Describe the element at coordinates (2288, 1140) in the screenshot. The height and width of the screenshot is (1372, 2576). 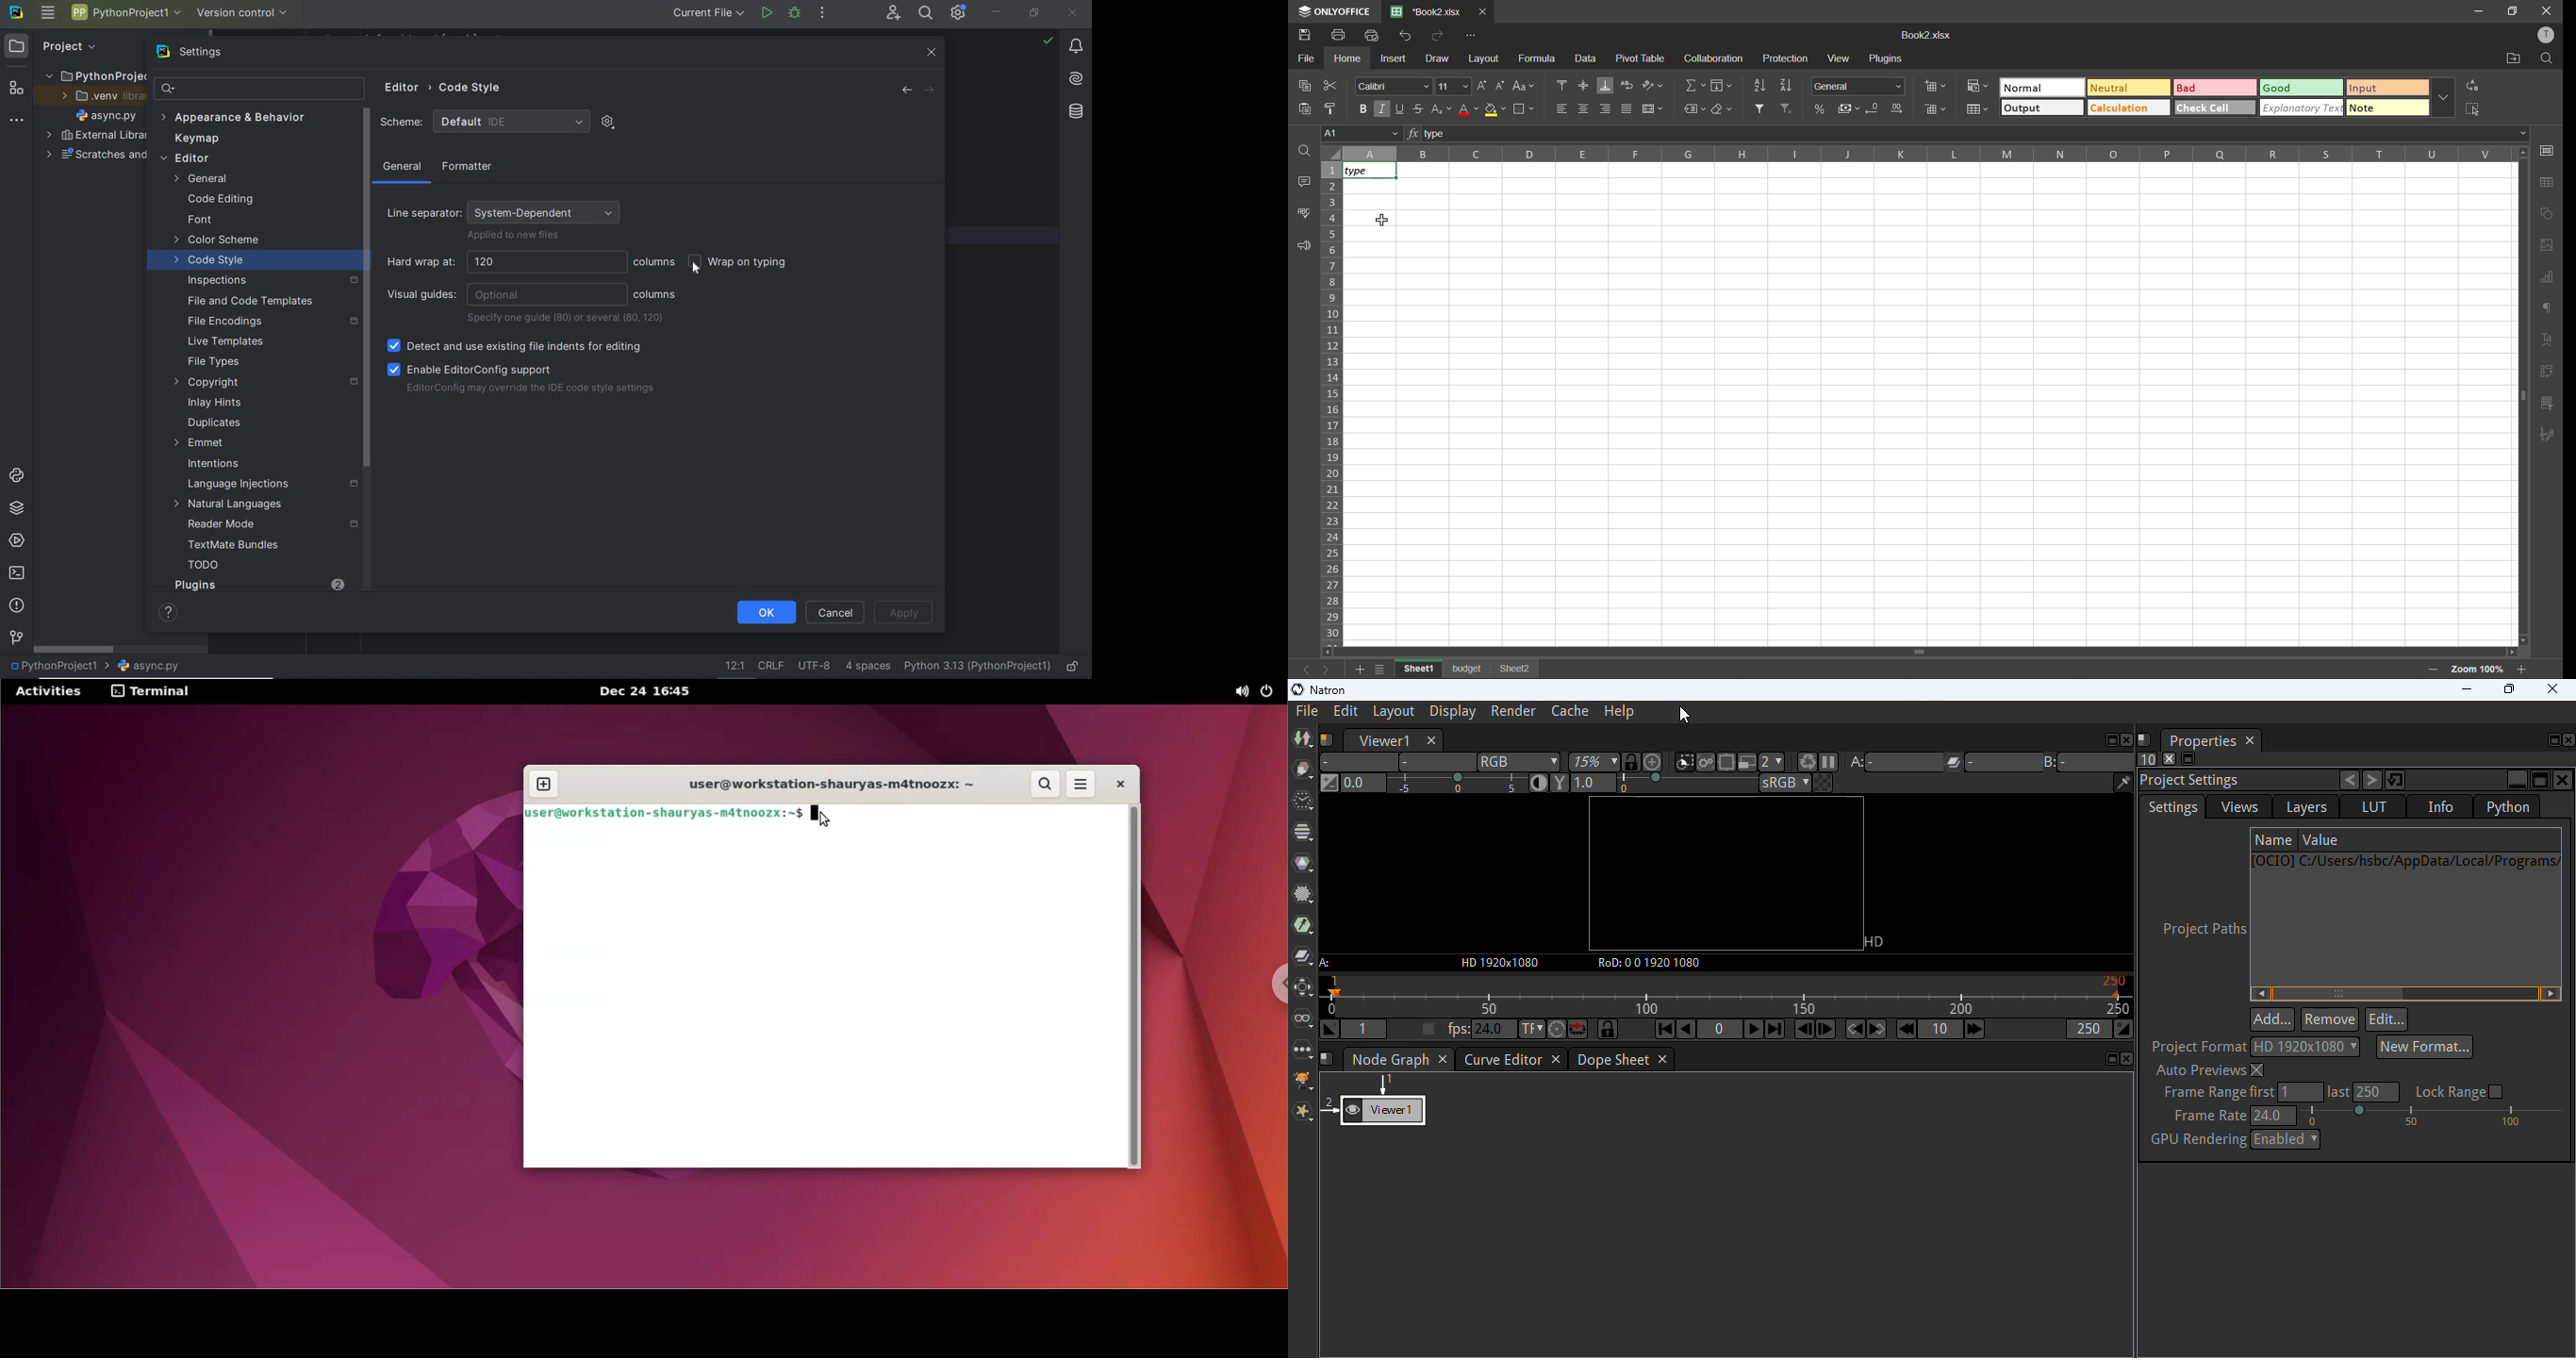
I see `enabled` at that location.